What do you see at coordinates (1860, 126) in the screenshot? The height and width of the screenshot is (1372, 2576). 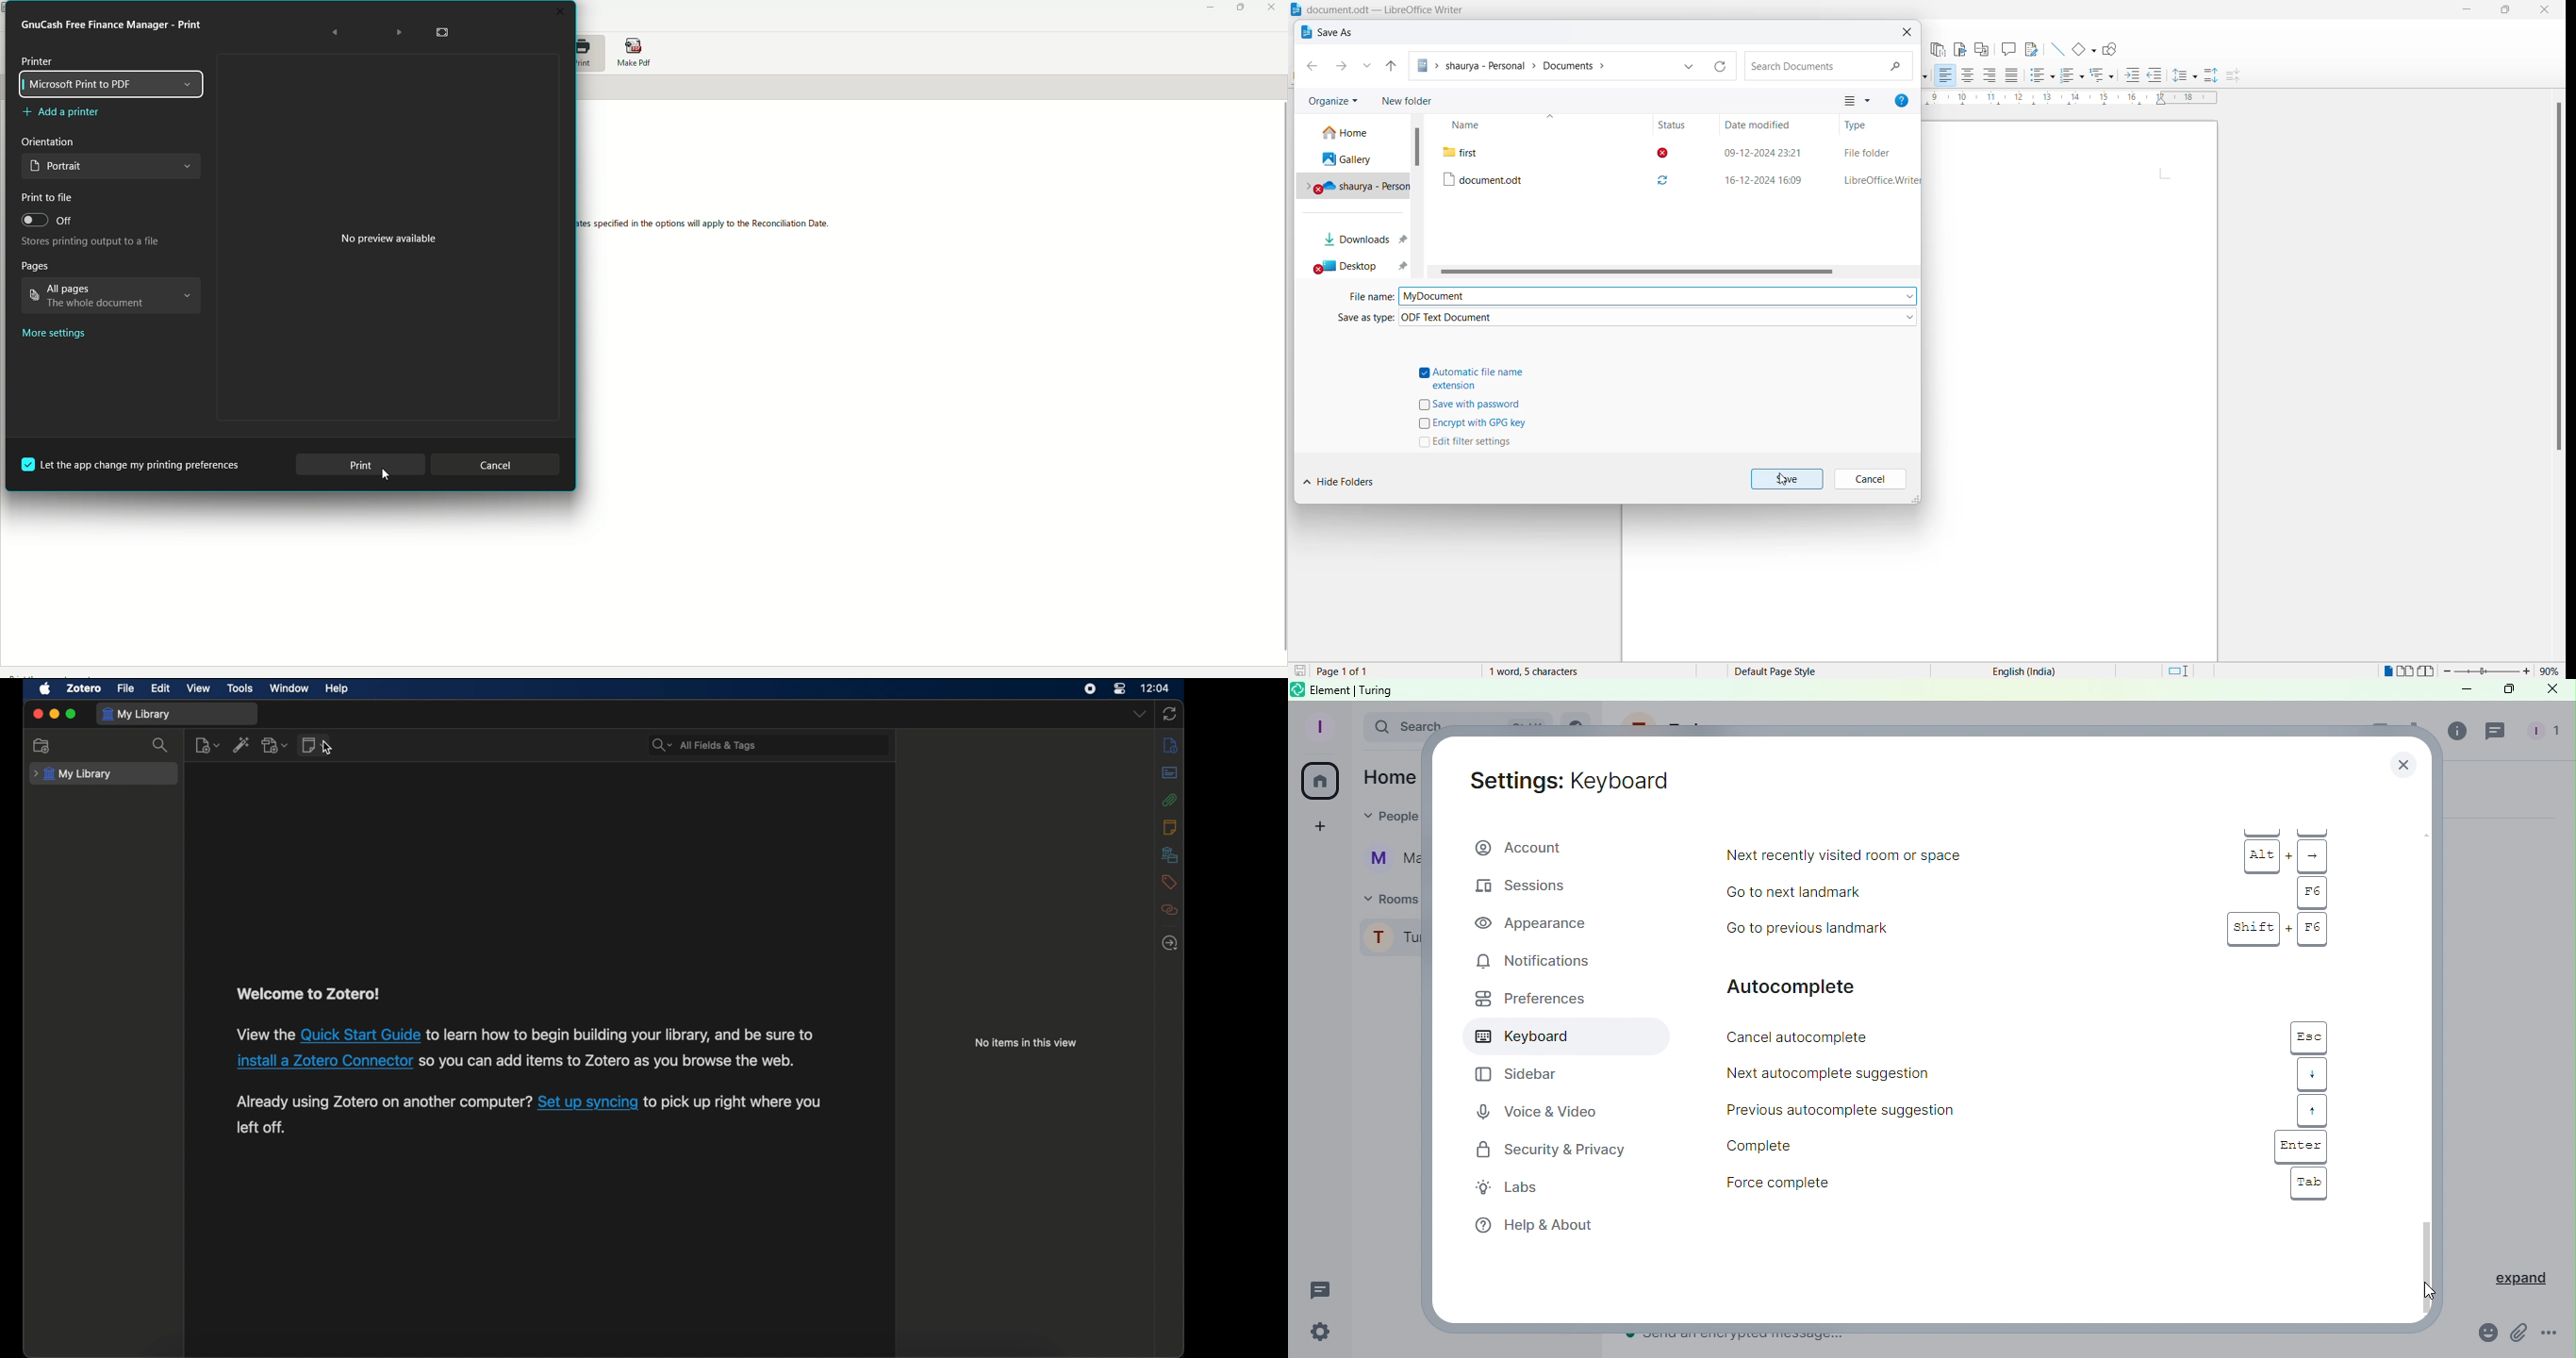 I see `Type` at bounding box center [1860, 126].